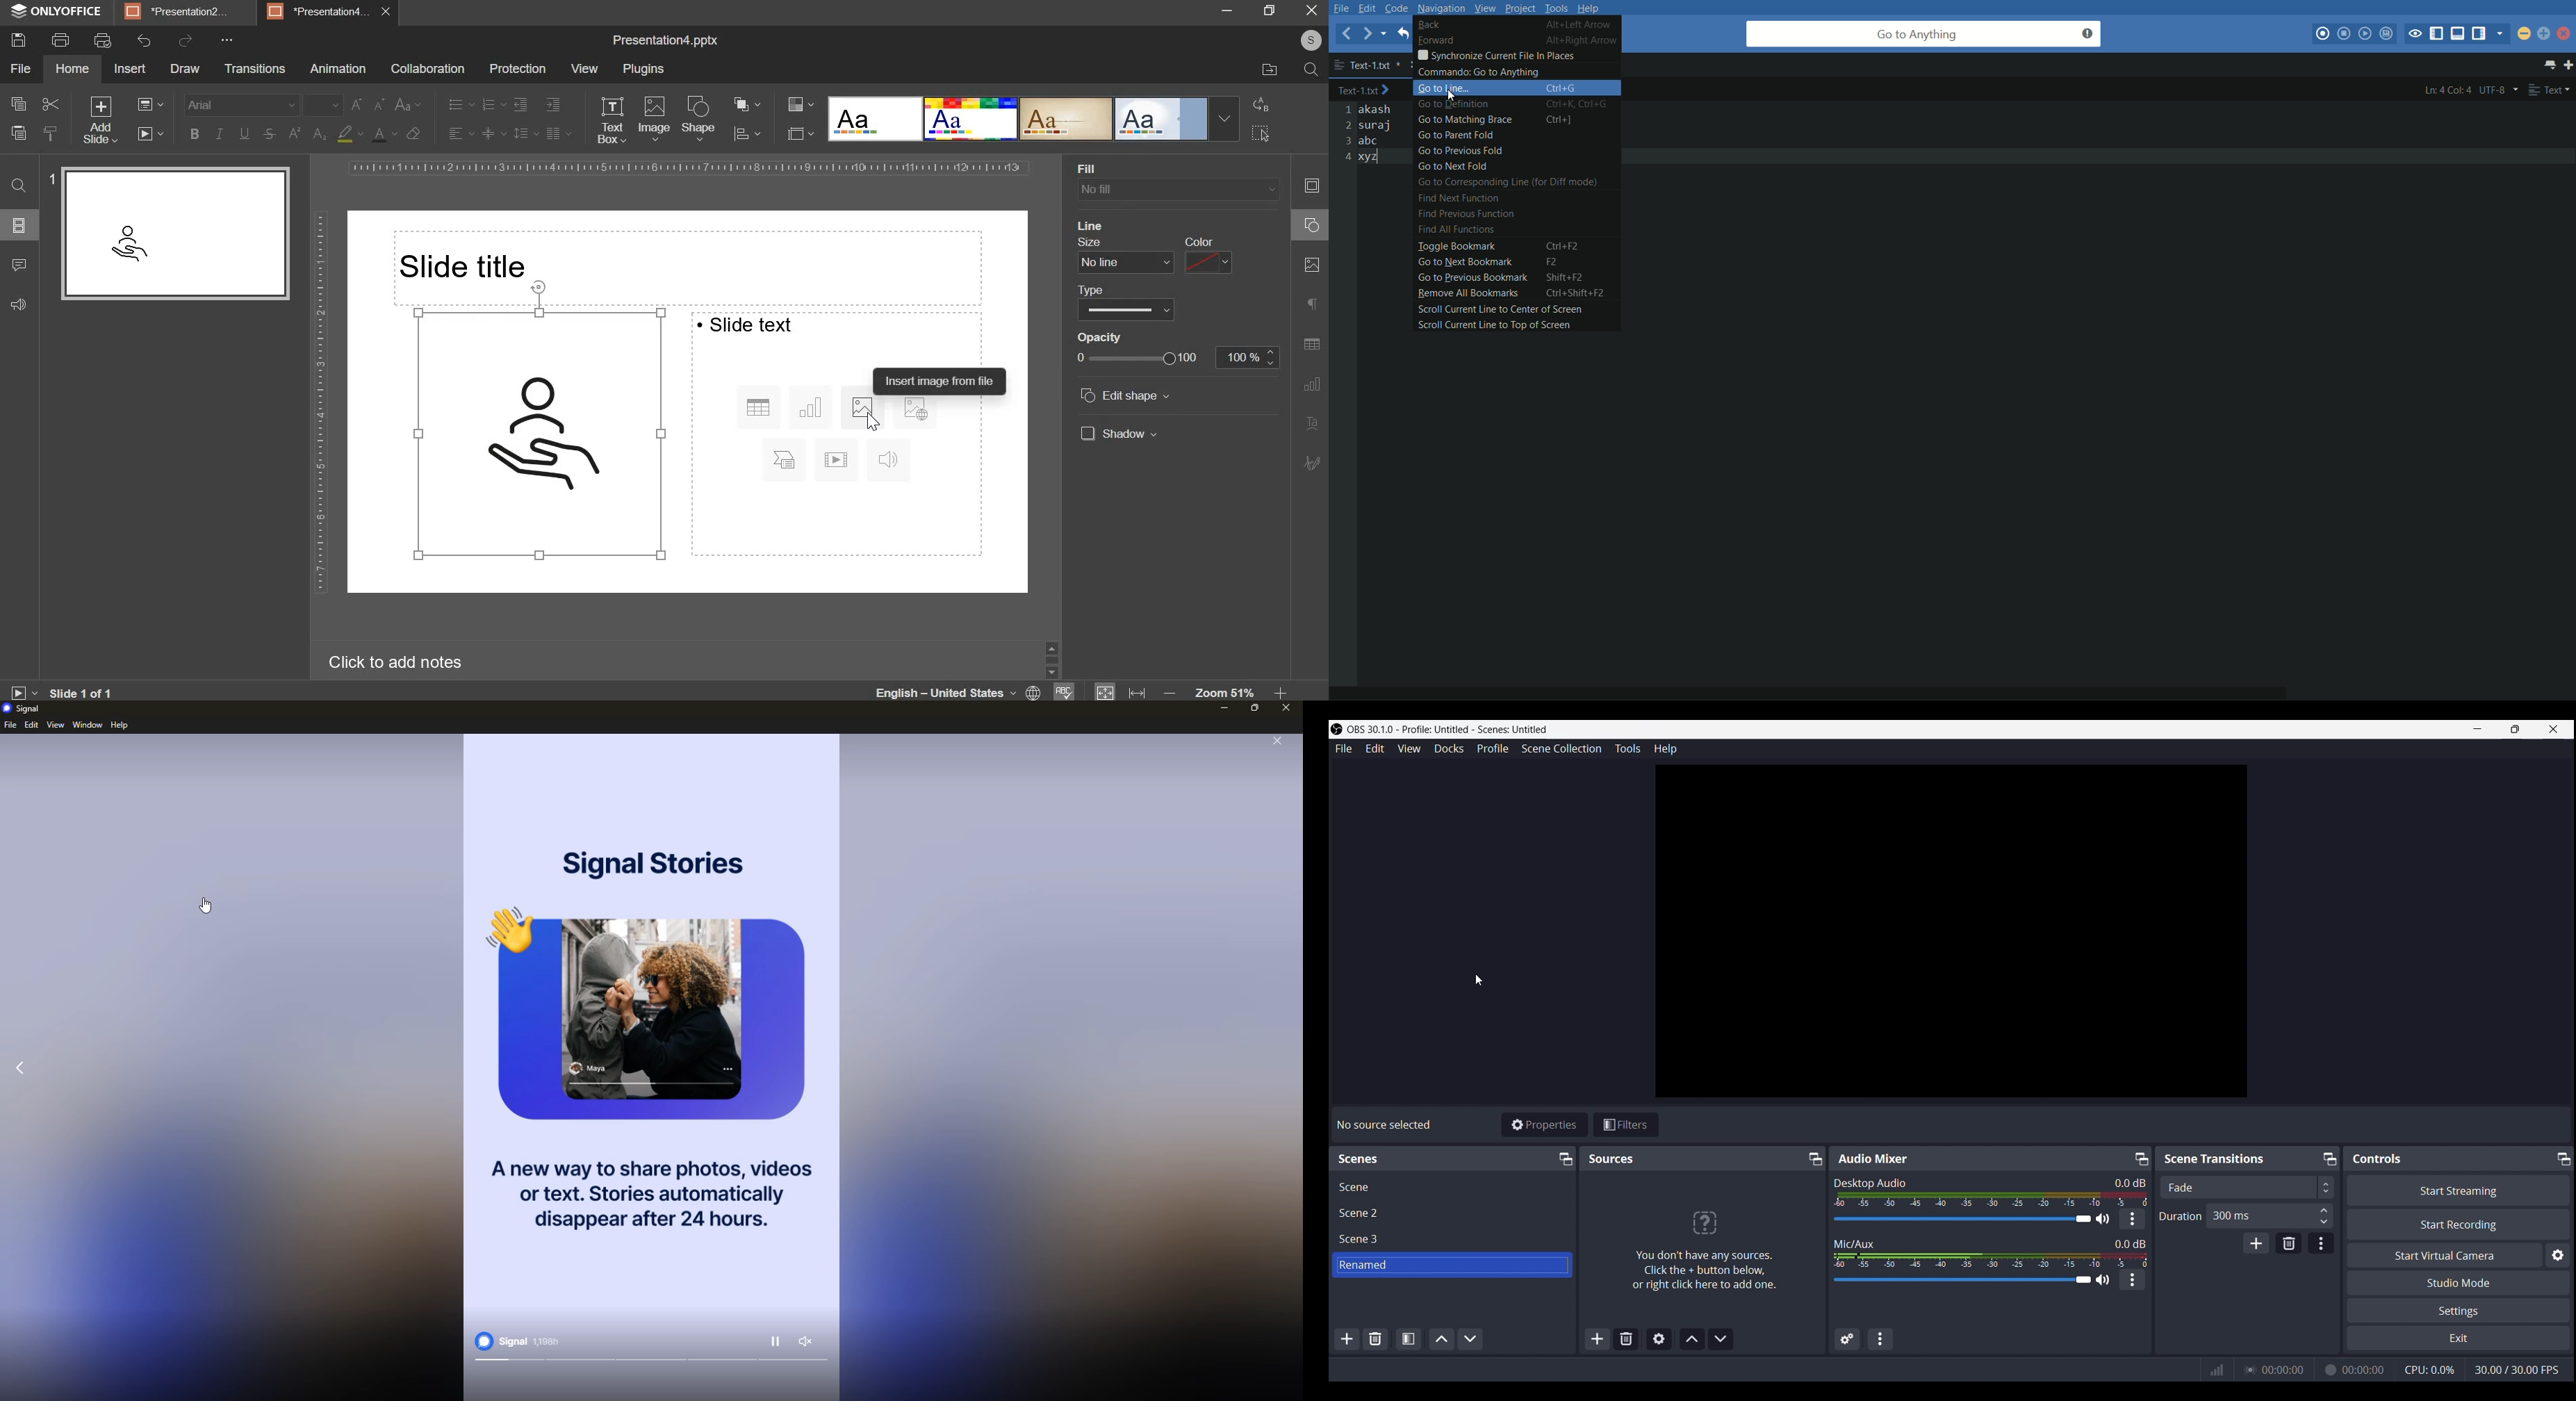 The width and height of the screenshot is (2576, 1428). Describe the element at coordinates (519, 106) in the screenshot. I see `decrease indent` at that location.